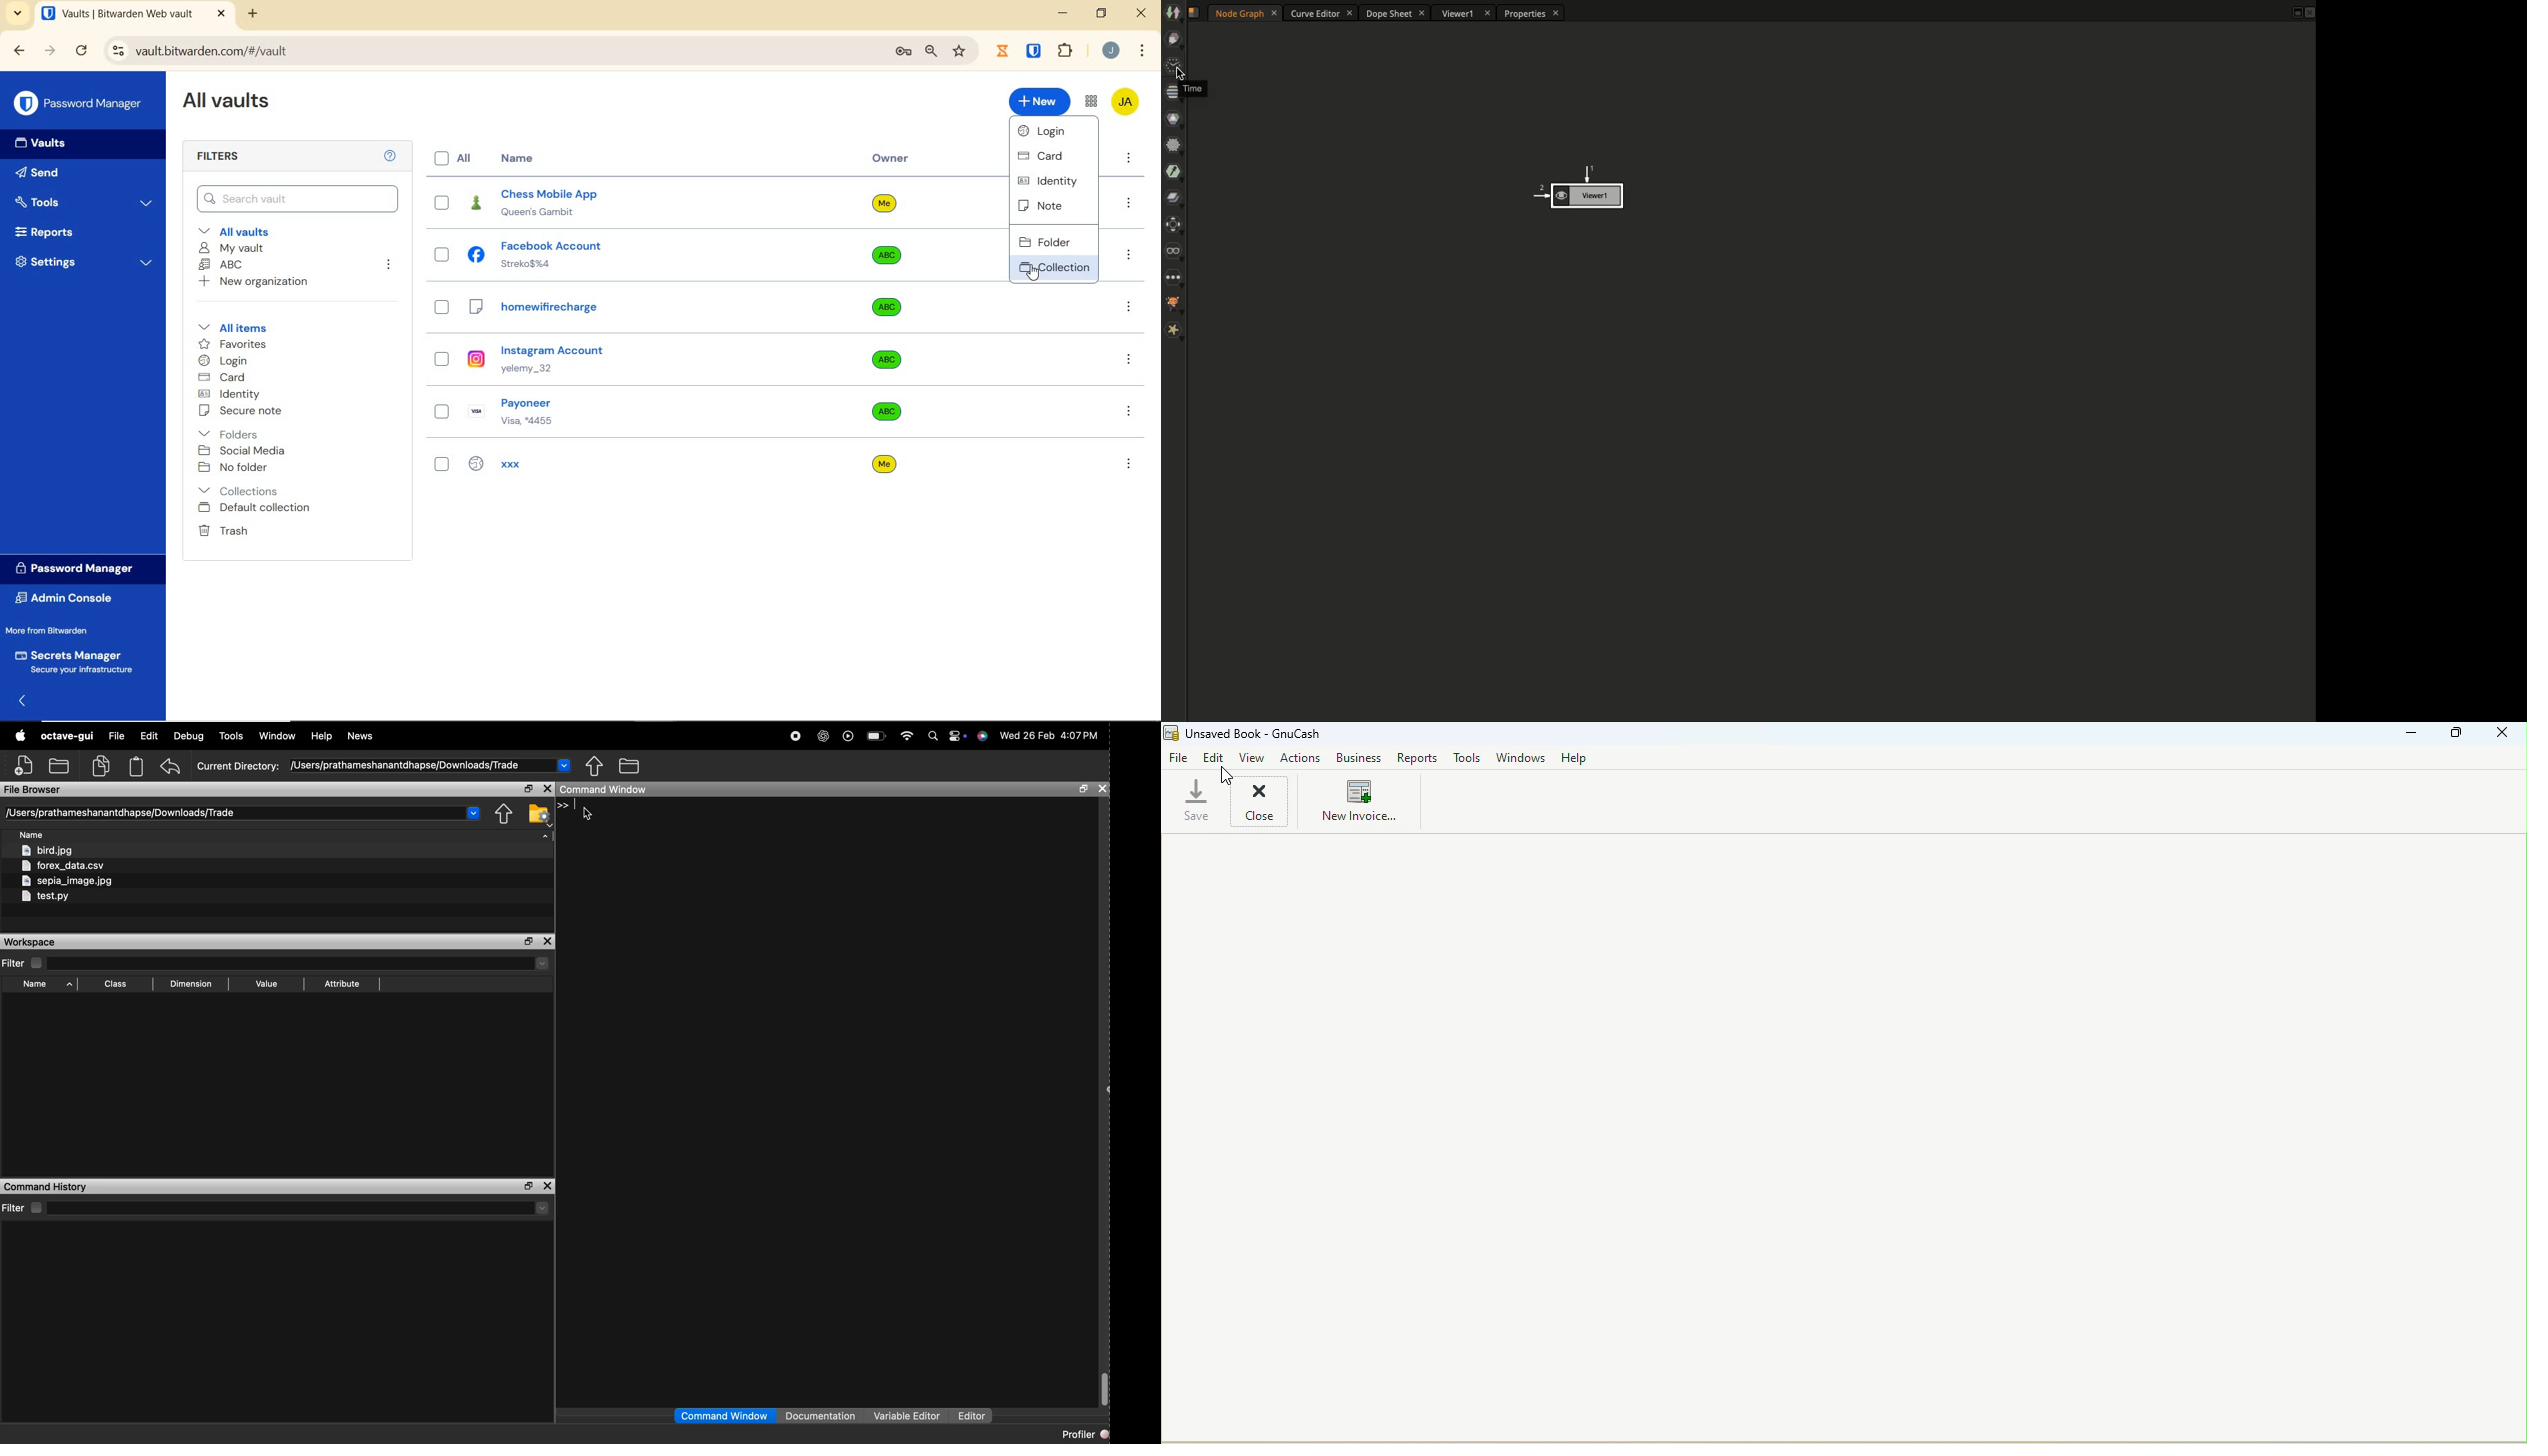  Describe the element at coordinates (148, 736) in the screenshot. I see `Edit` at that location.